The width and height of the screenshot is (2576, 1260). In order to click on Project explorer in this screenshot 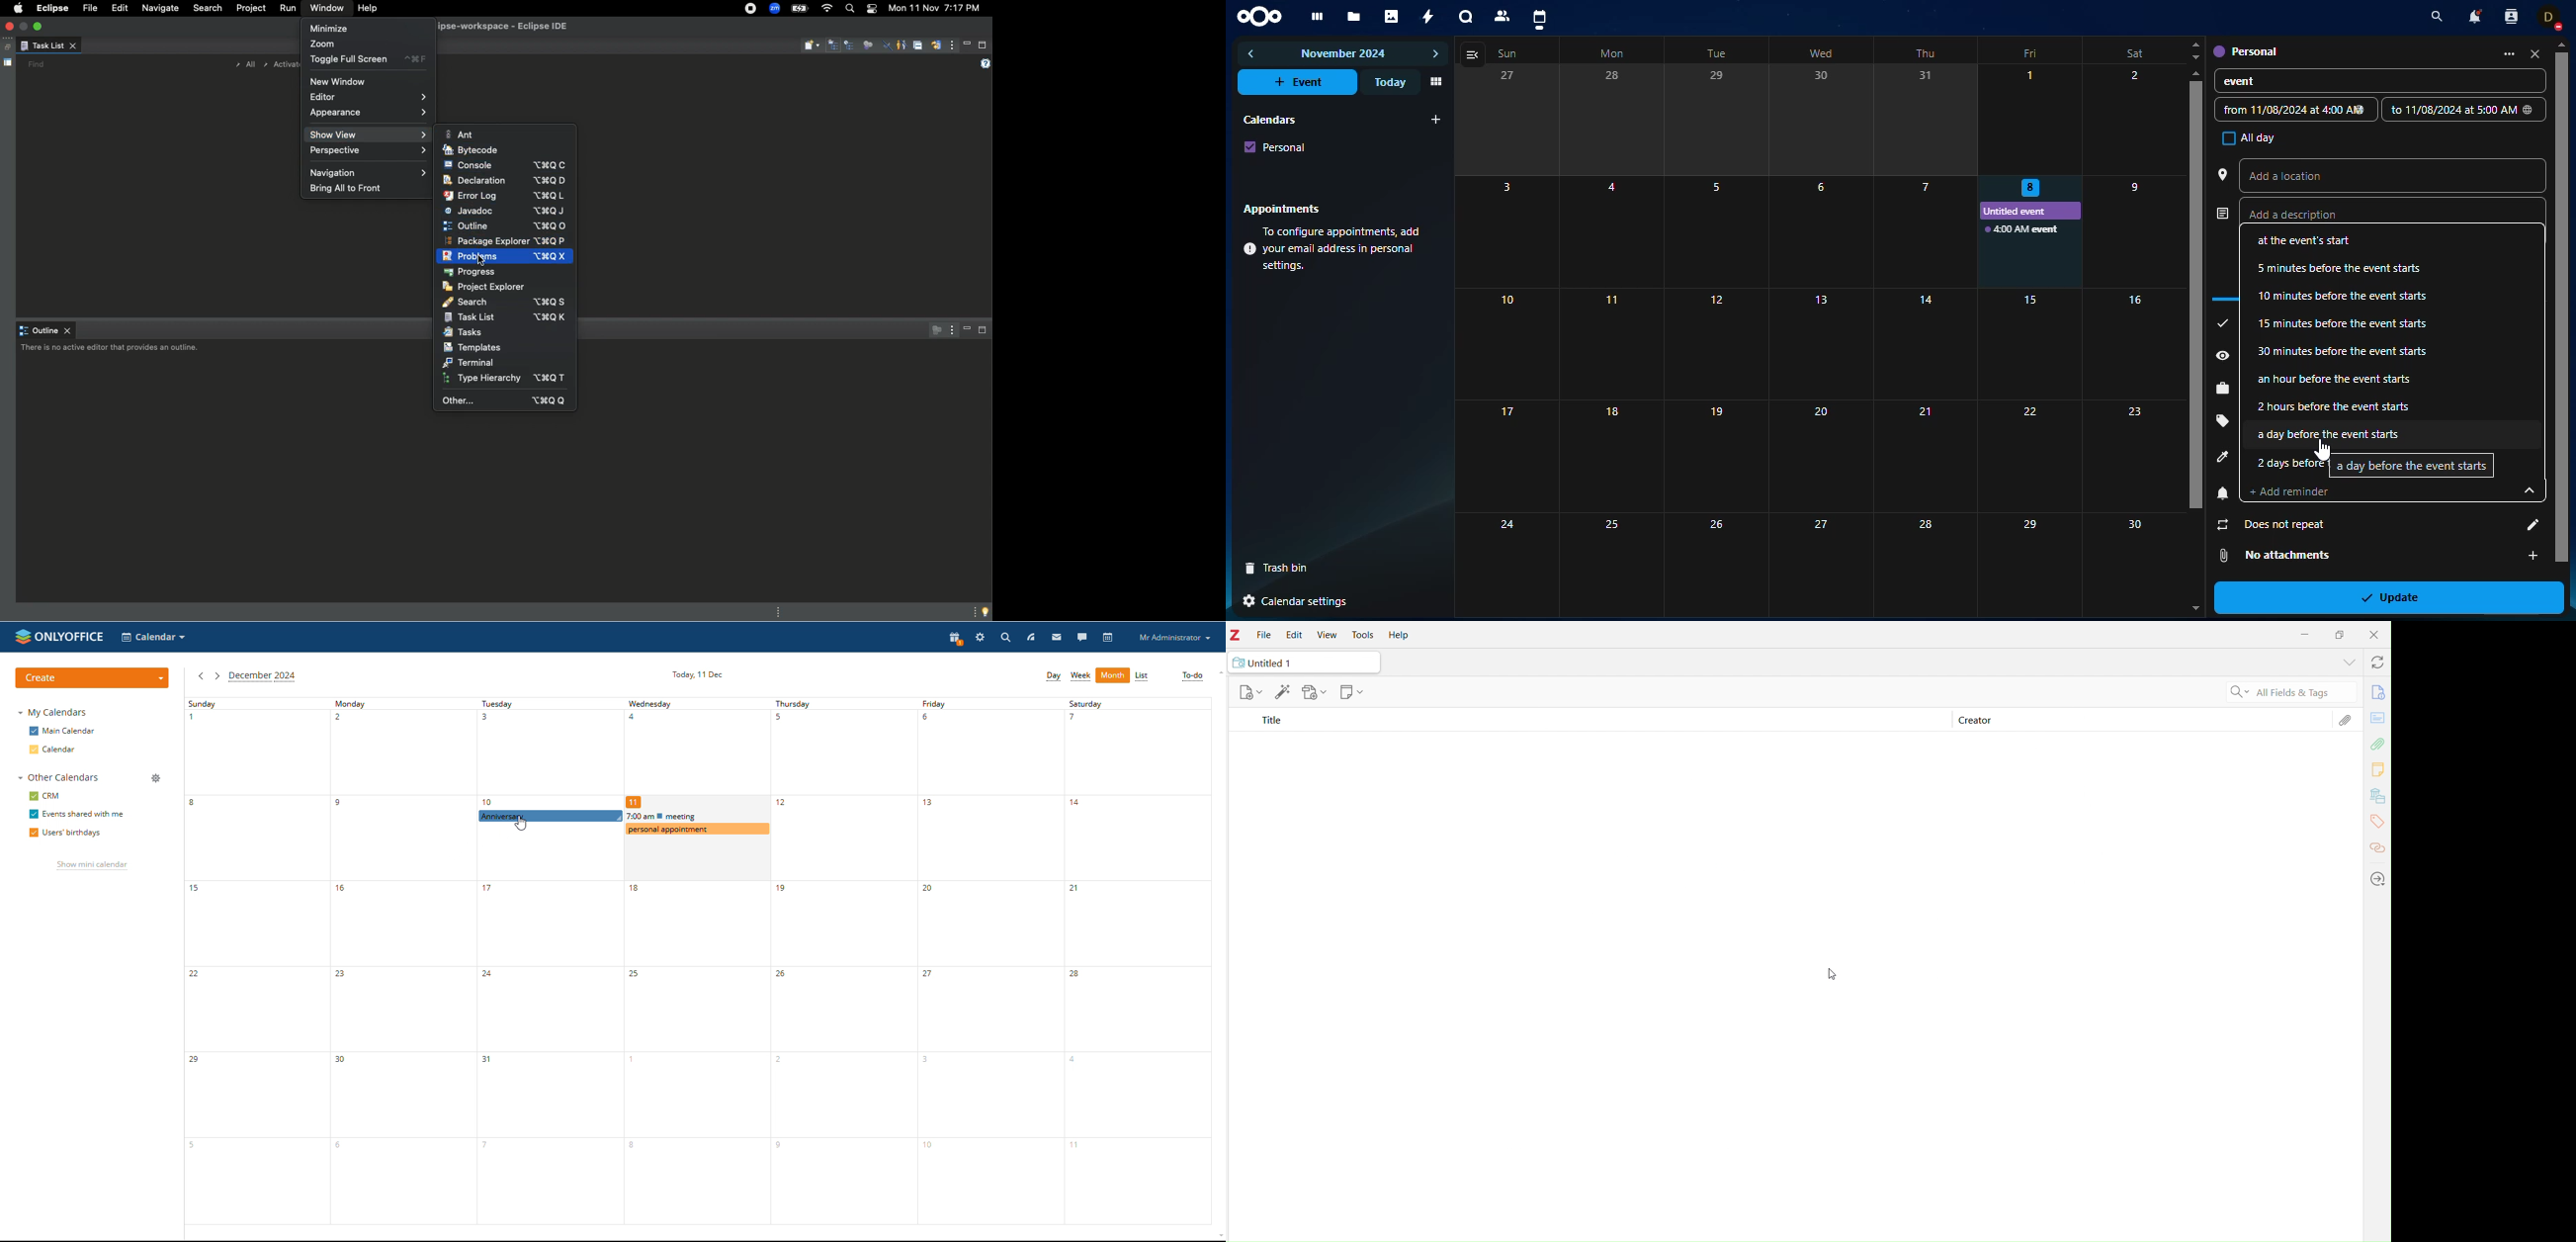, I will do `click(490, 288)`.